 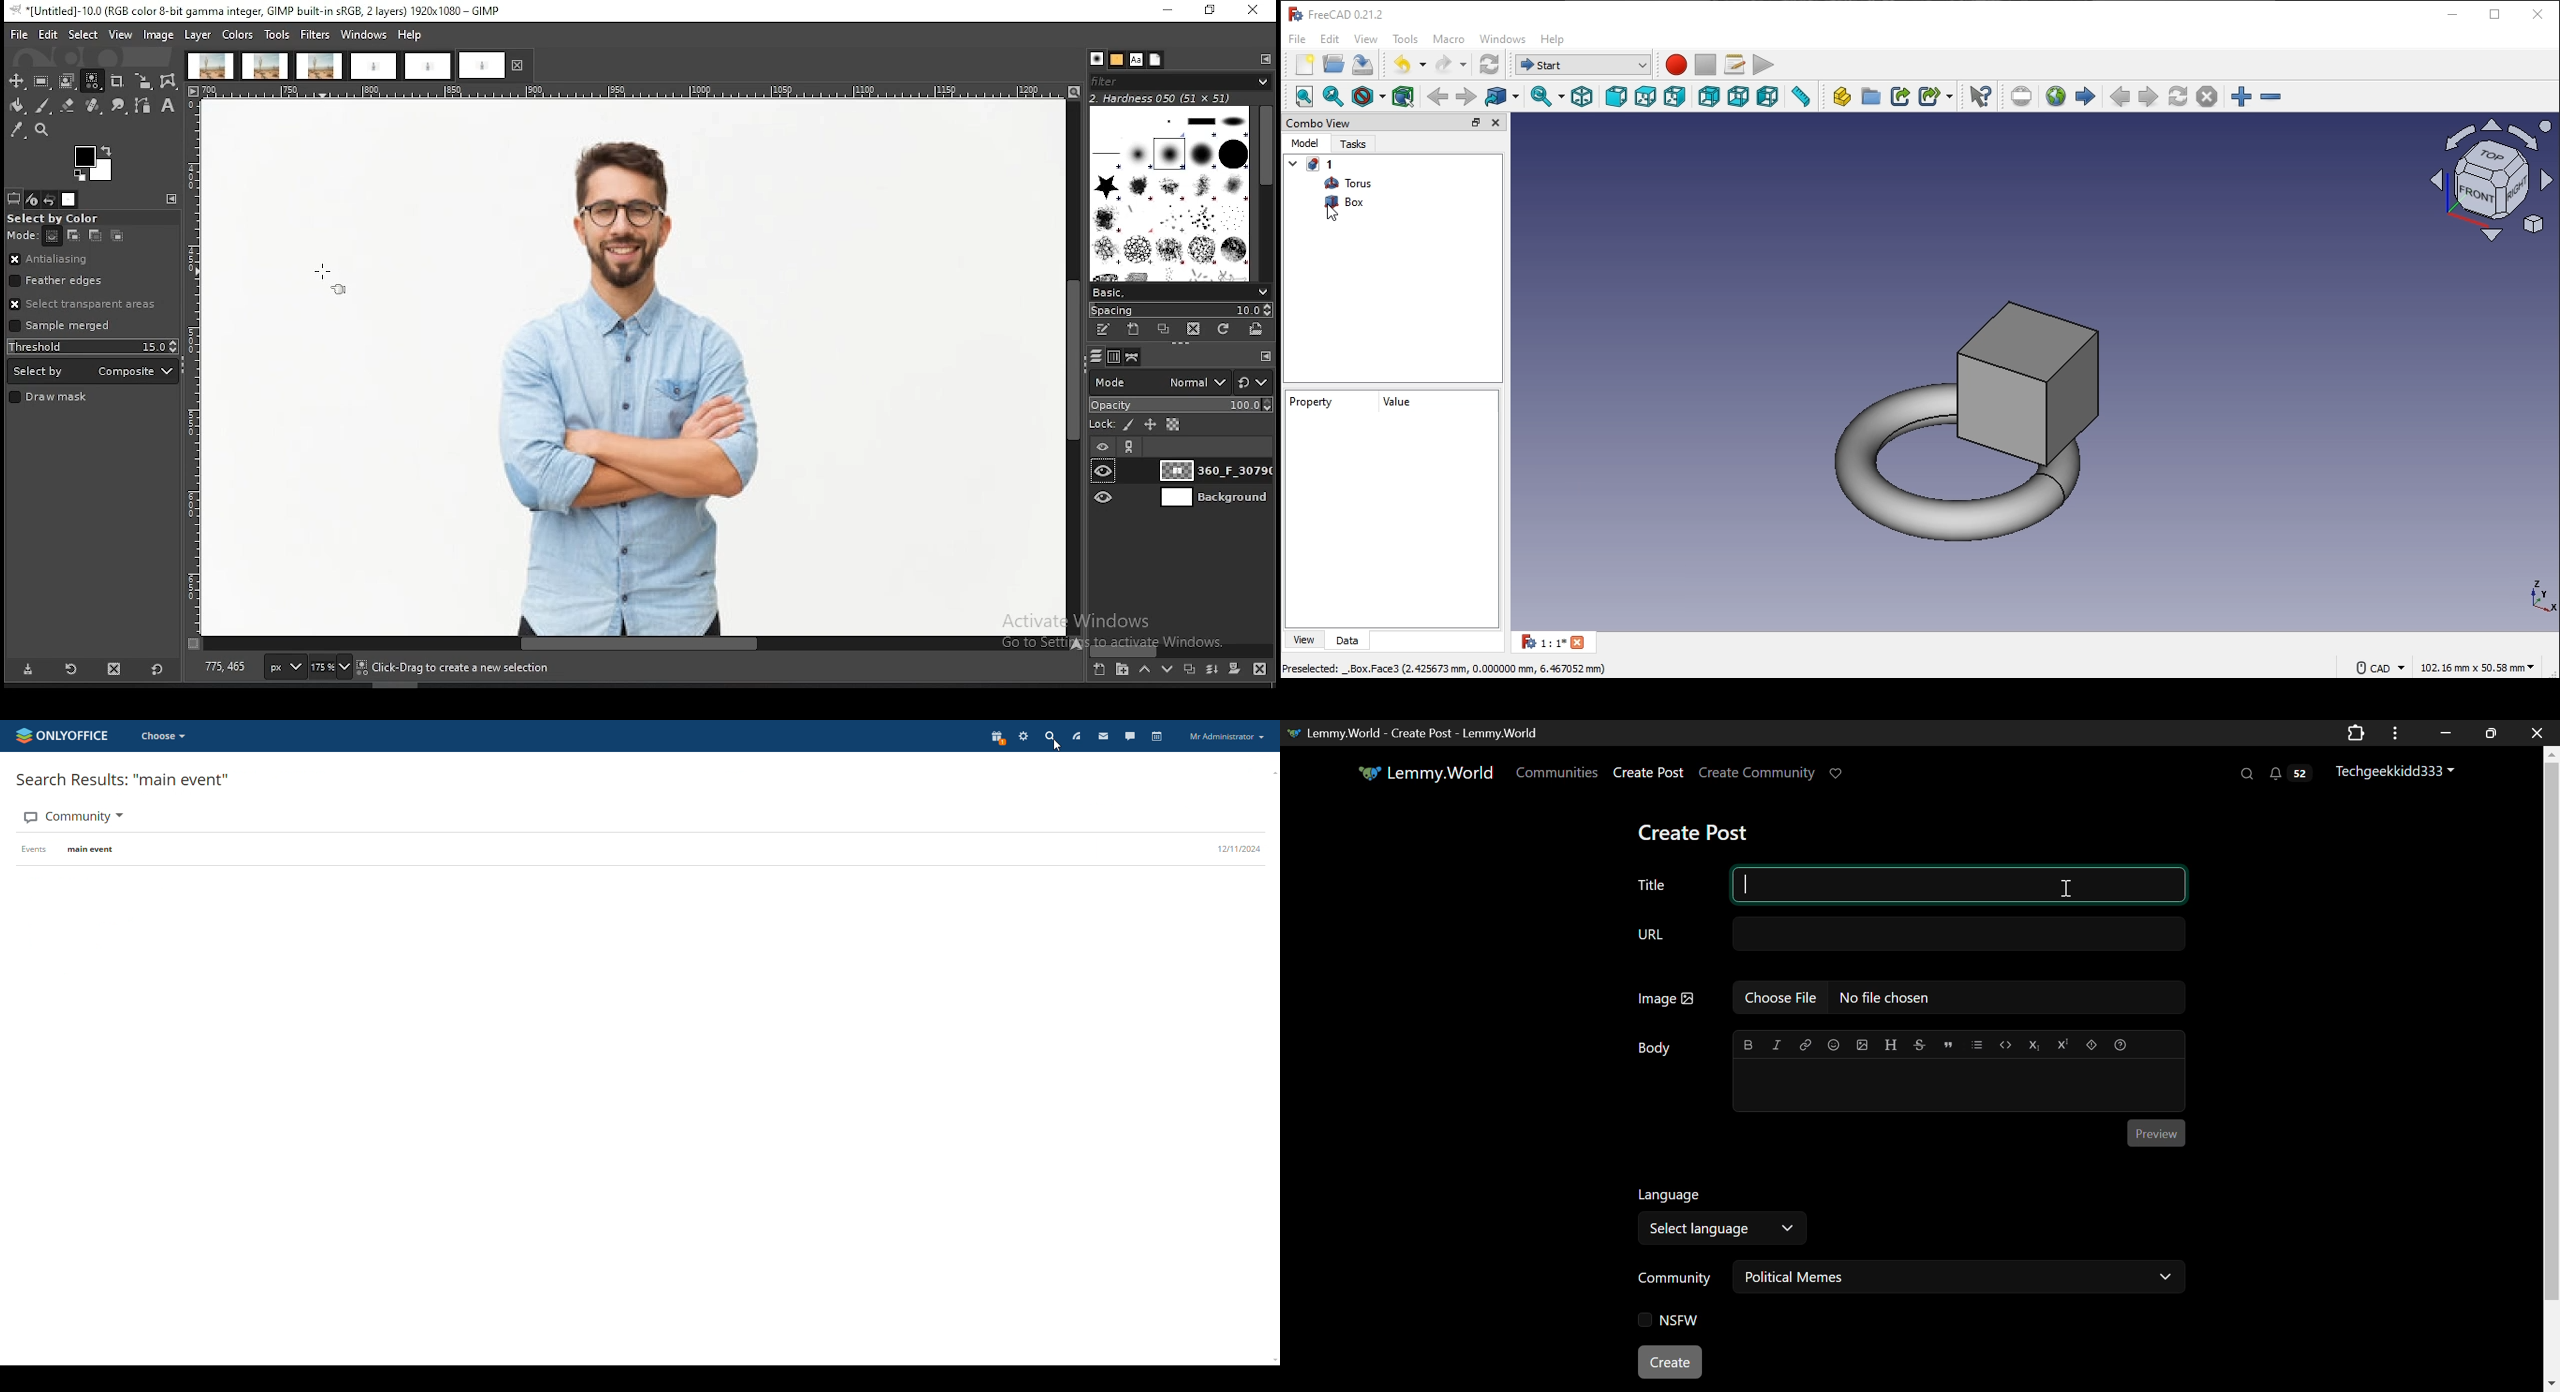 I want to click on Insert Image Field, so click(x=1904, y=997).